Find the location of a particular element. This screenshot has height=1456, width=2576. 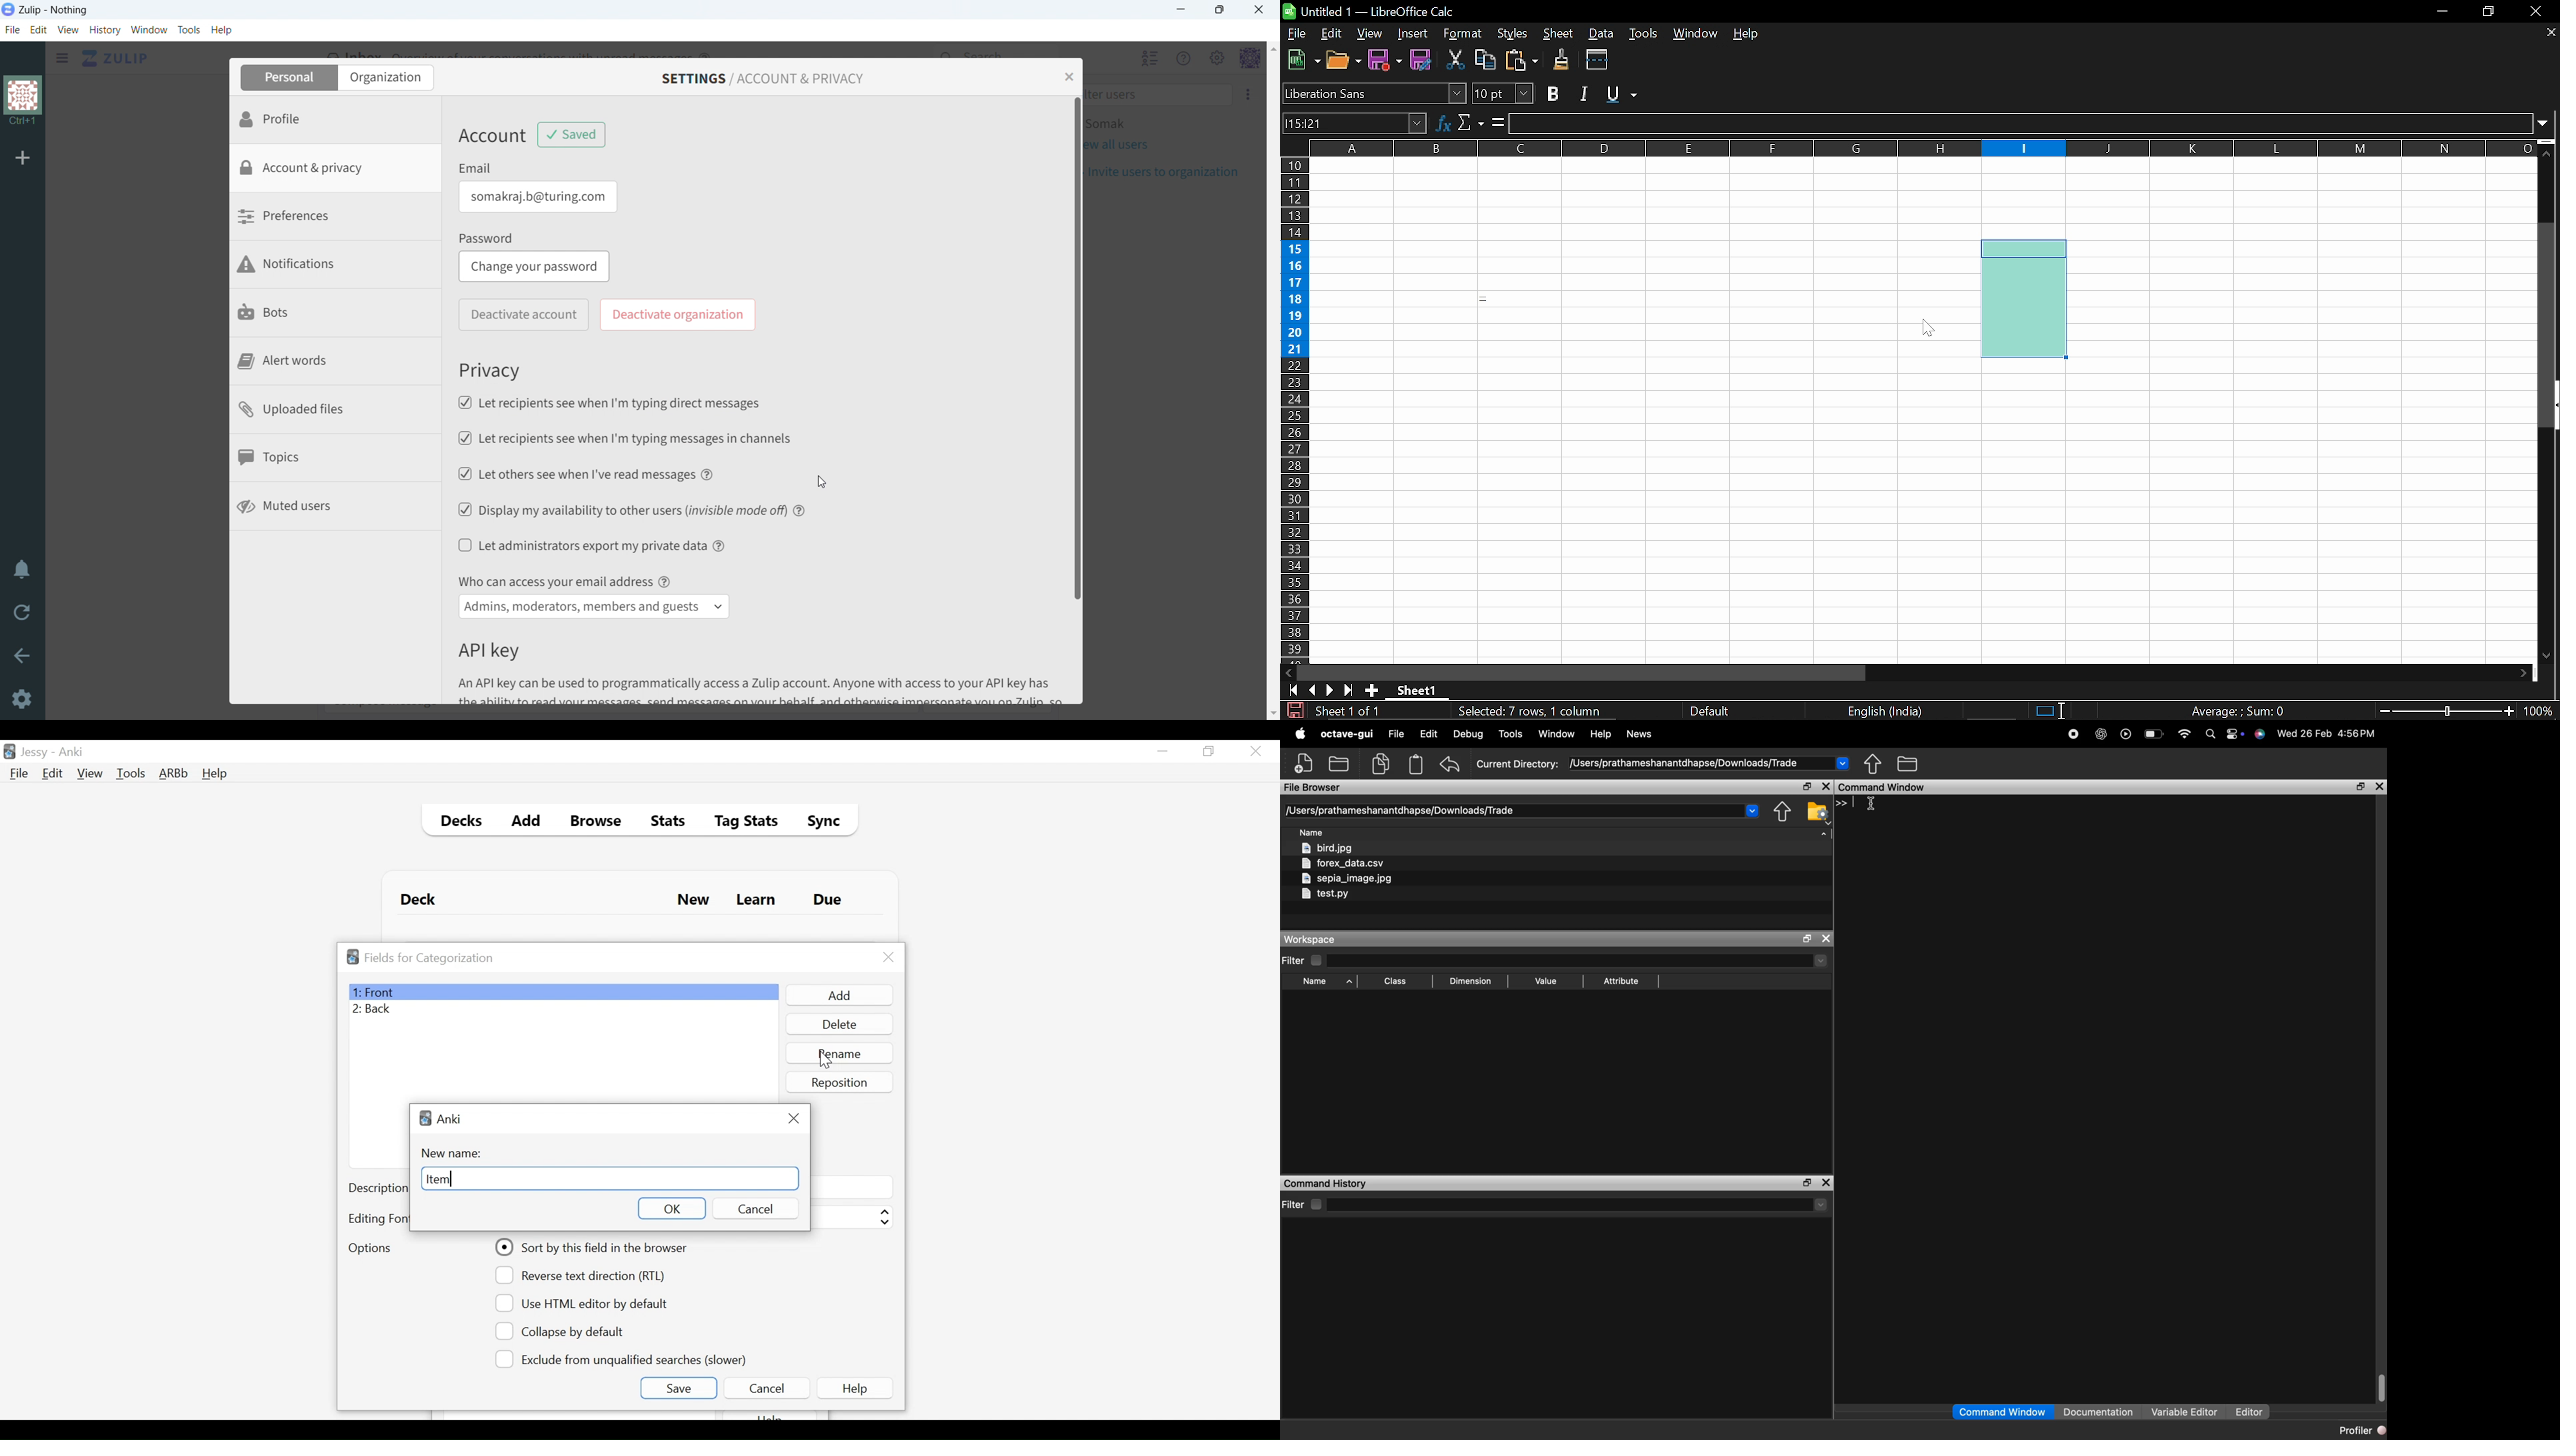

Selected: 7 rows, 1 column is located at coordinates (1533, 711).